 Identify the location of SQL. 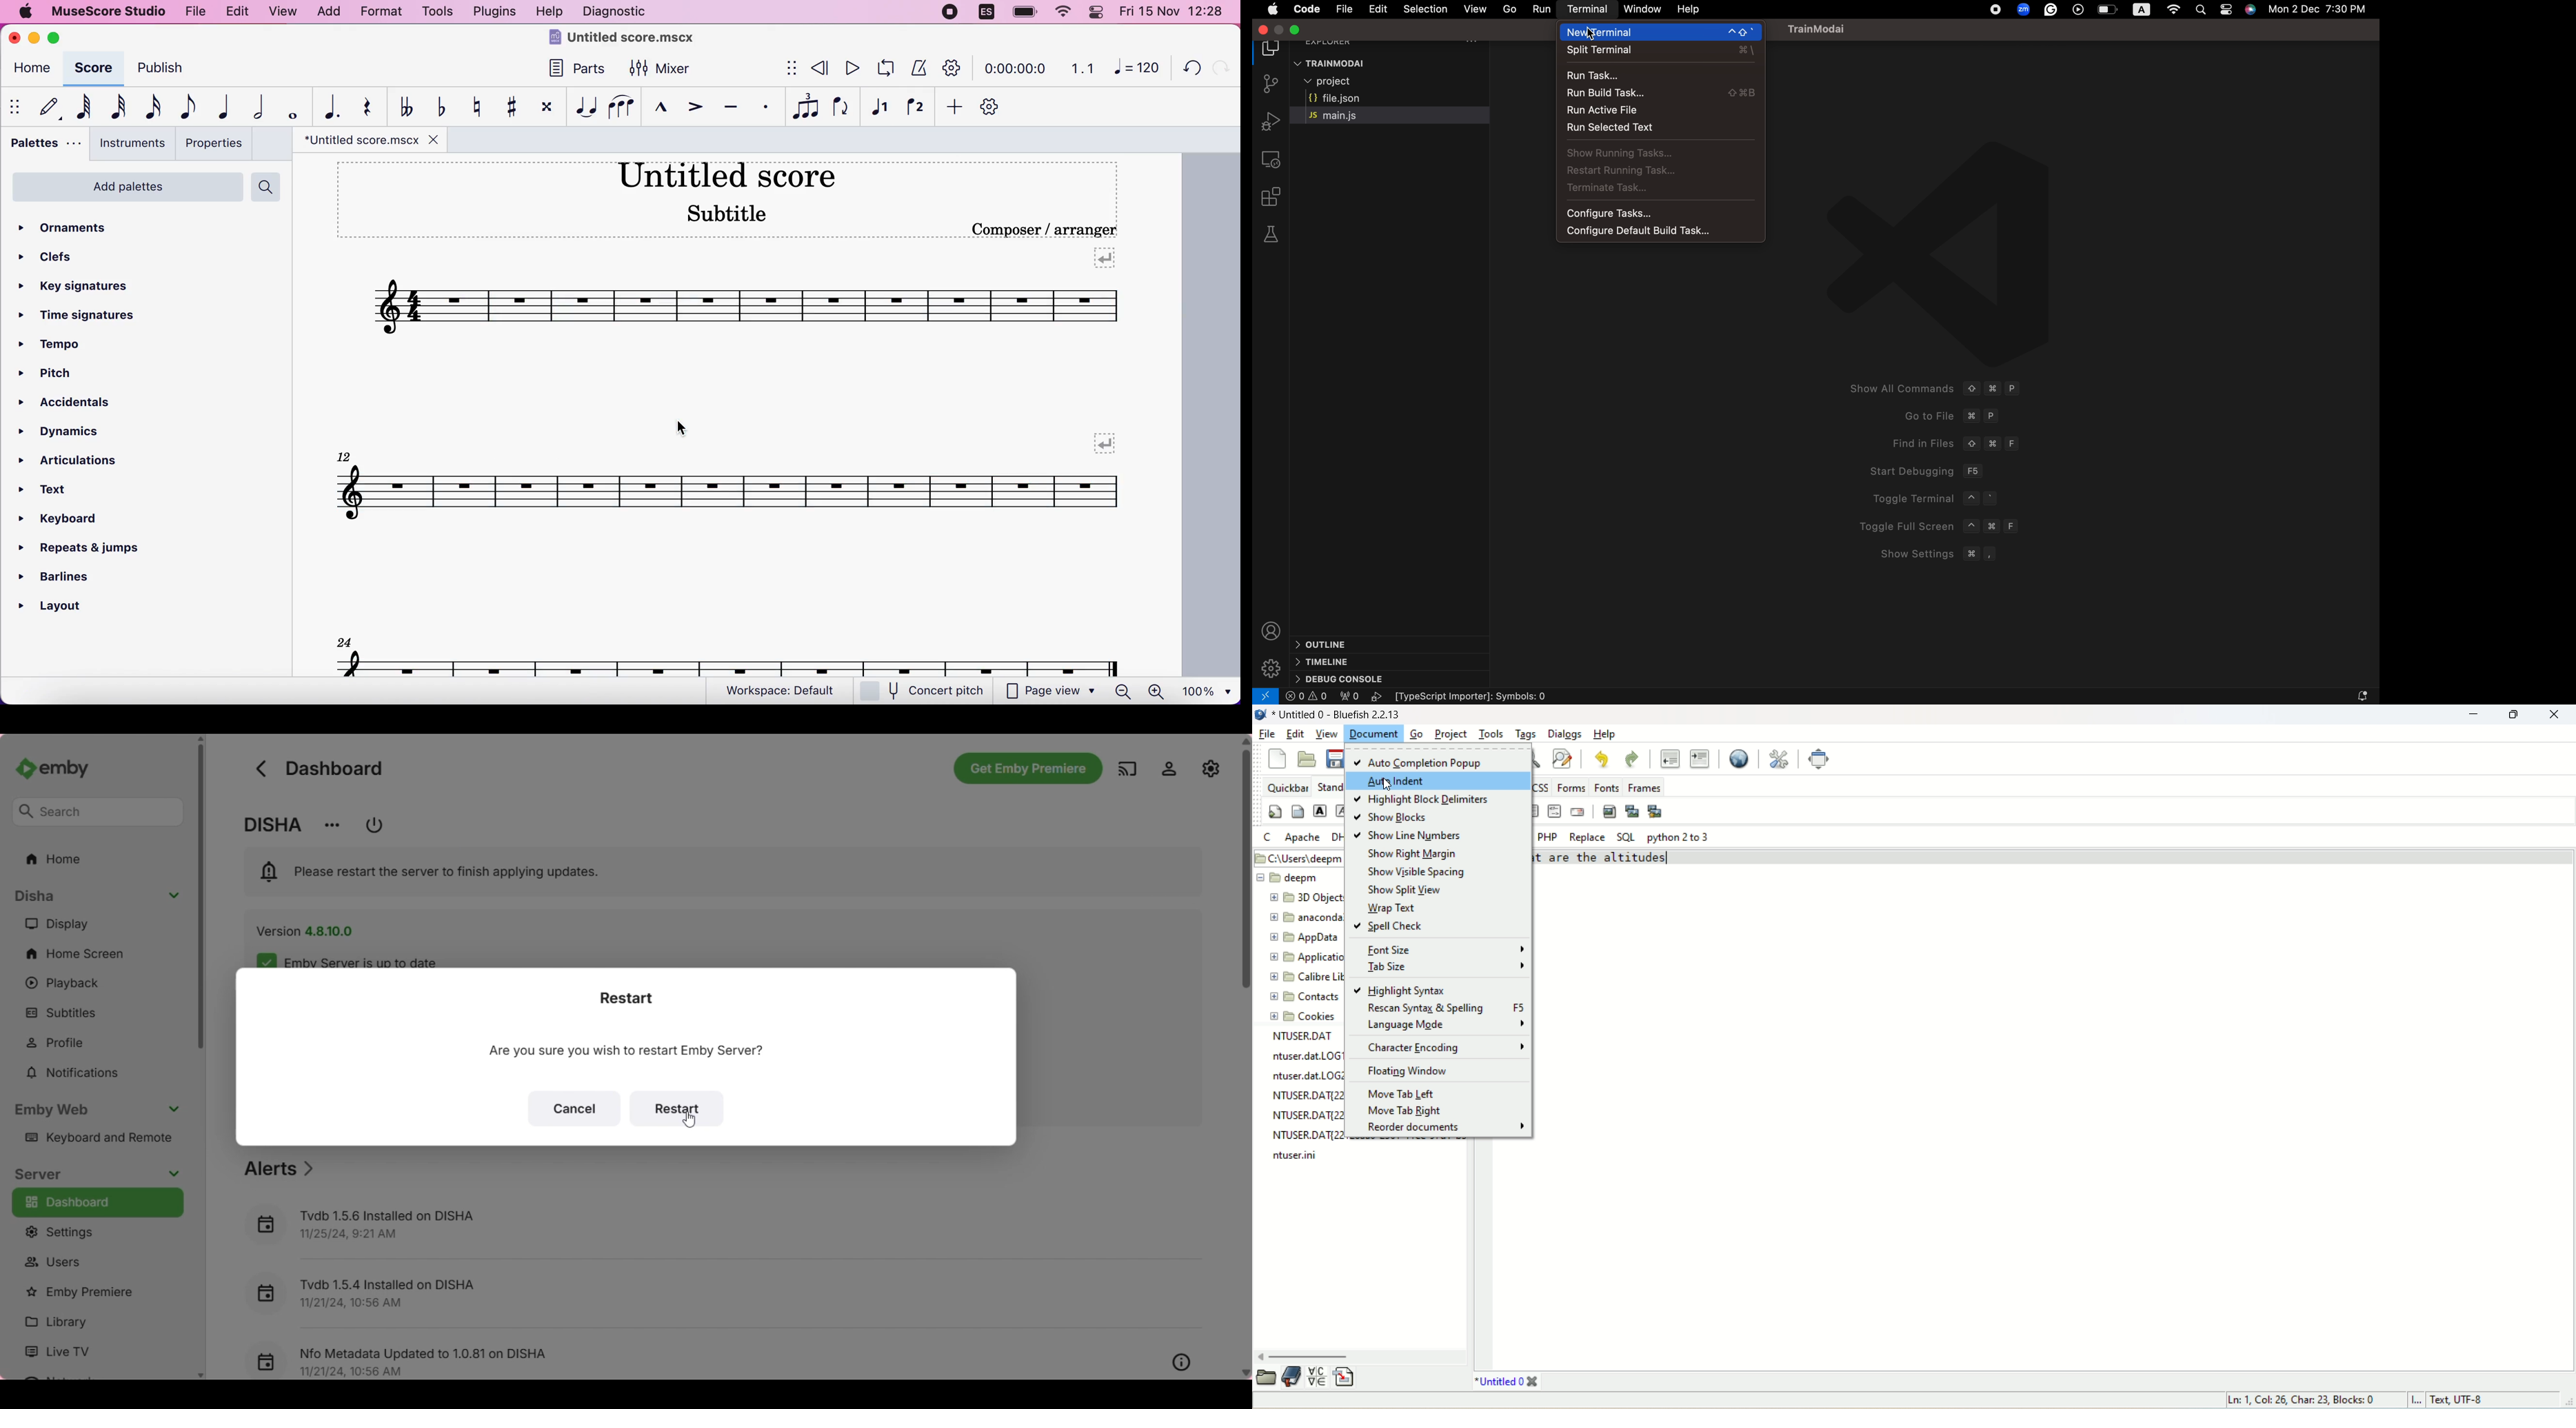
(1625, 835).